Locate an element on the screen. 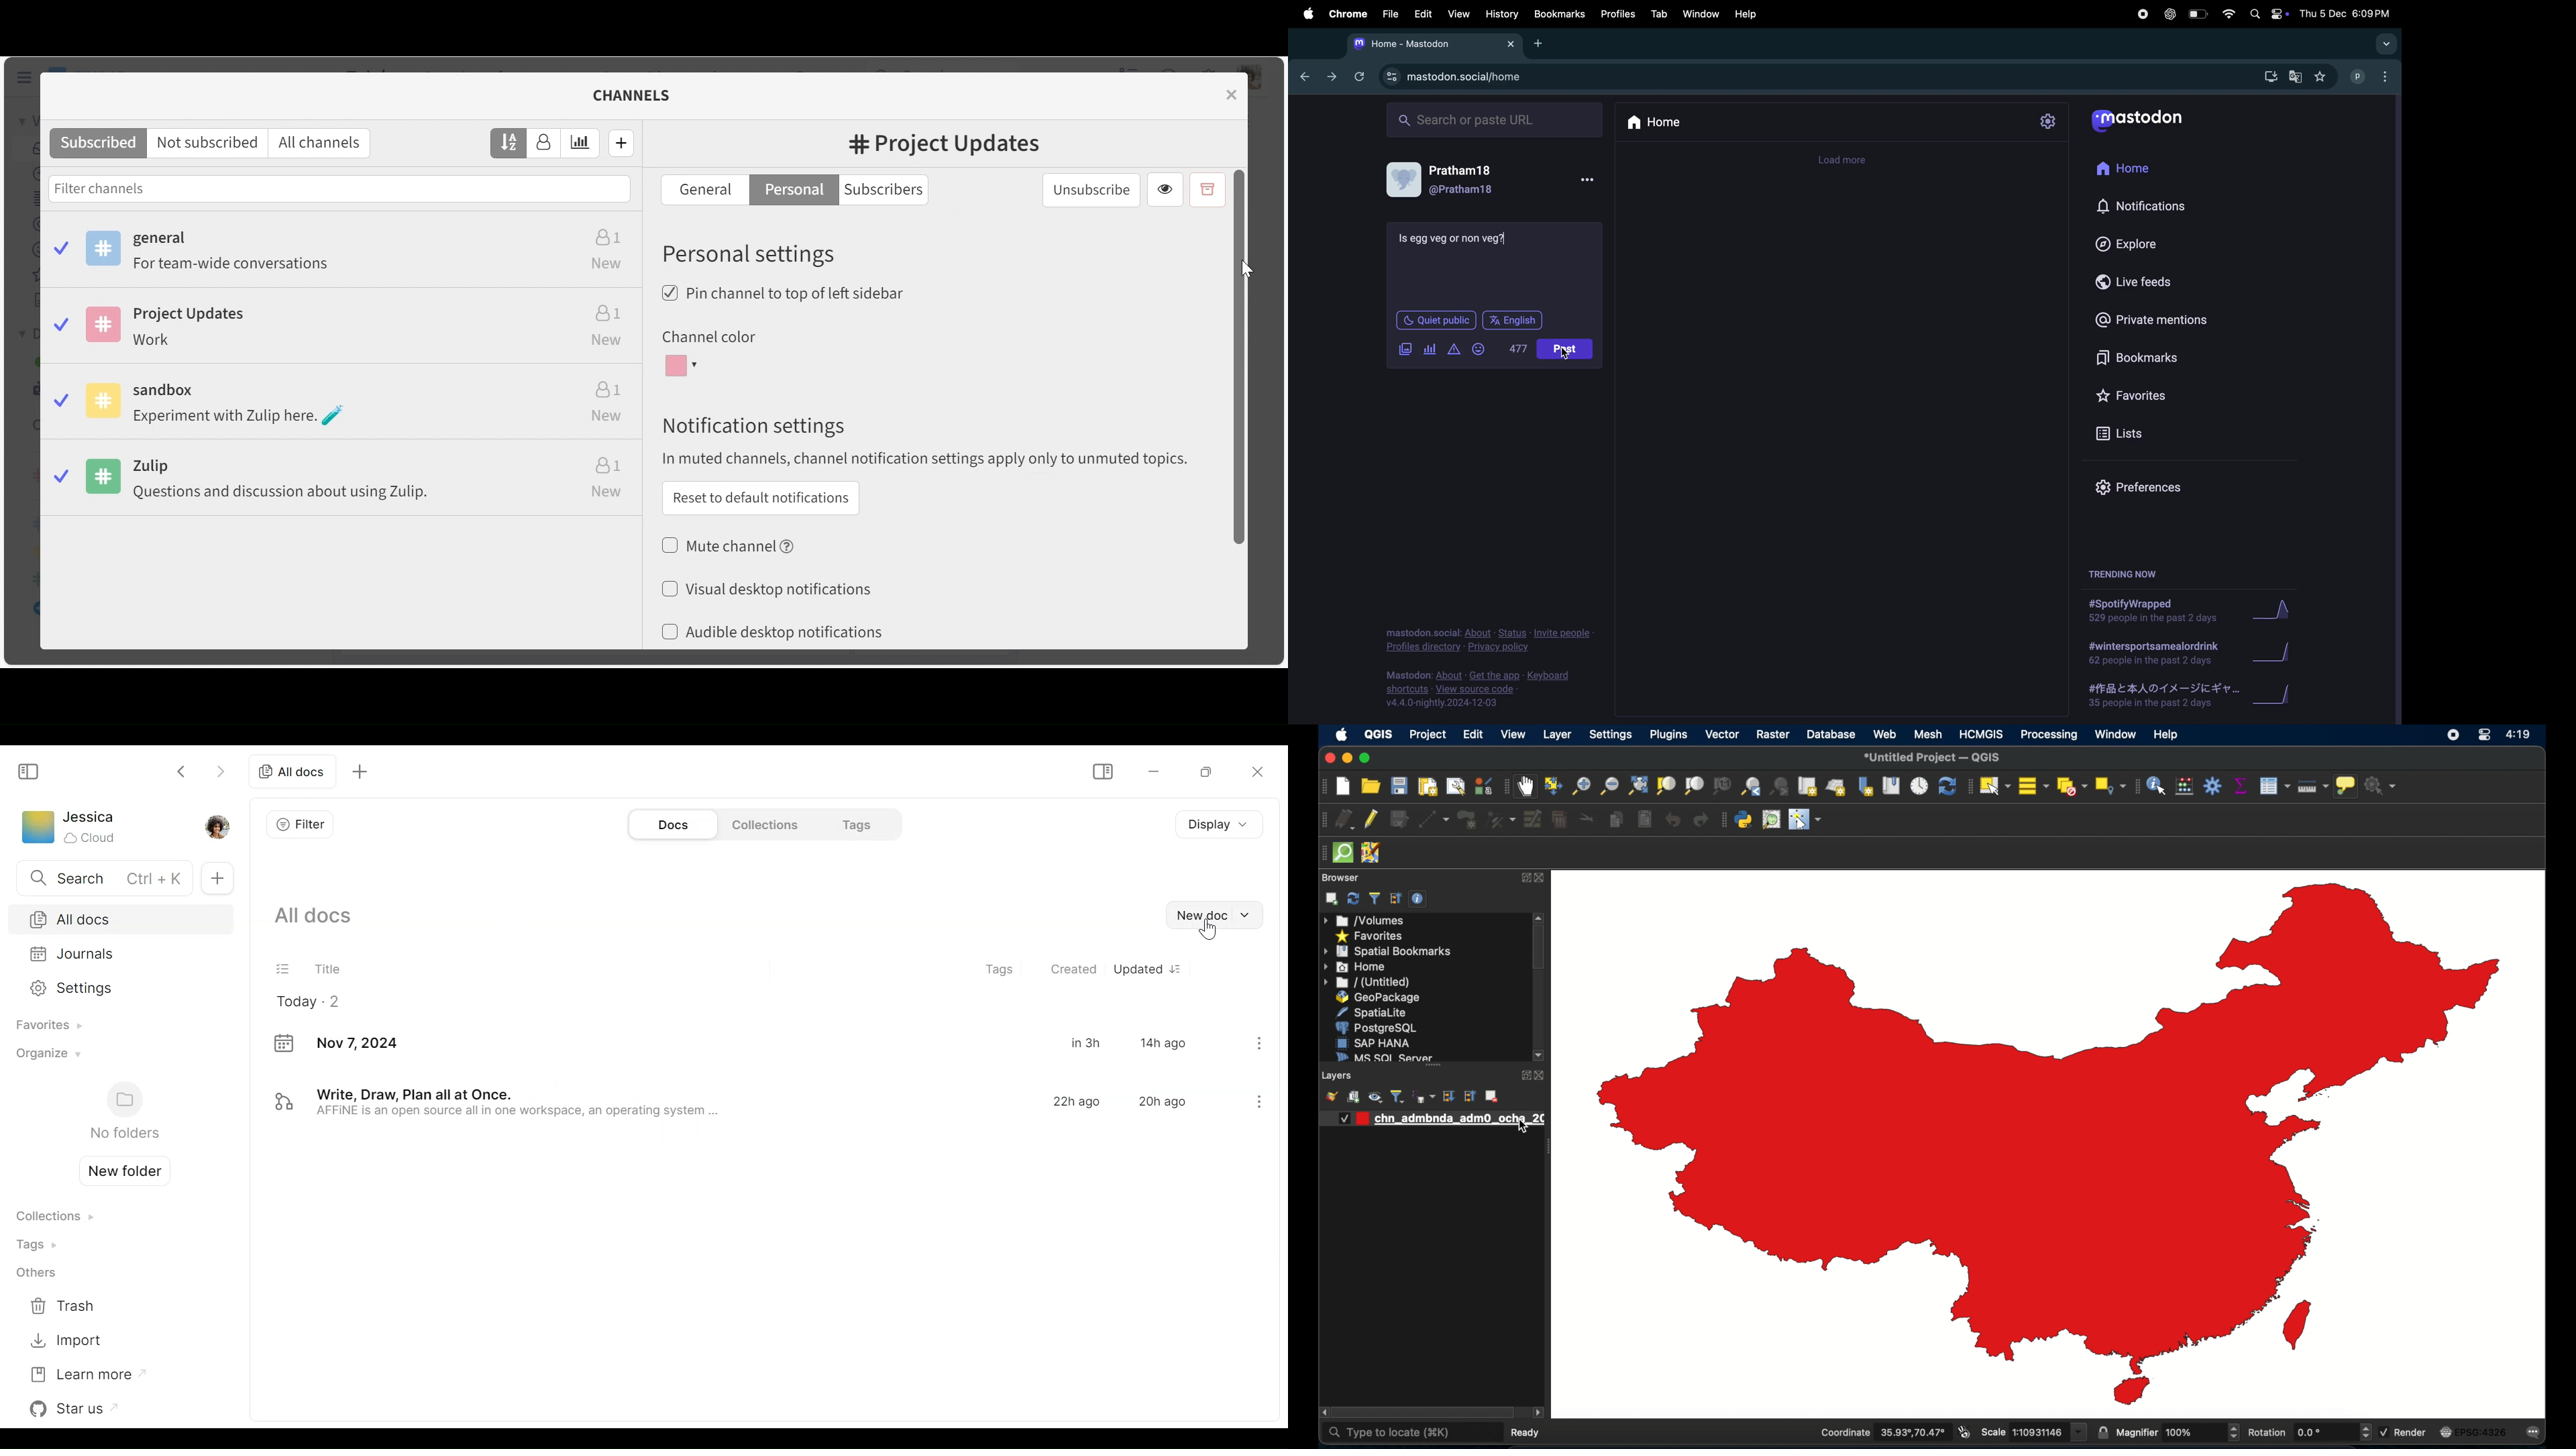 Image resolution: width=2576 pixels, height=1456 pixels. settings is located at coordinates (2047, 123).